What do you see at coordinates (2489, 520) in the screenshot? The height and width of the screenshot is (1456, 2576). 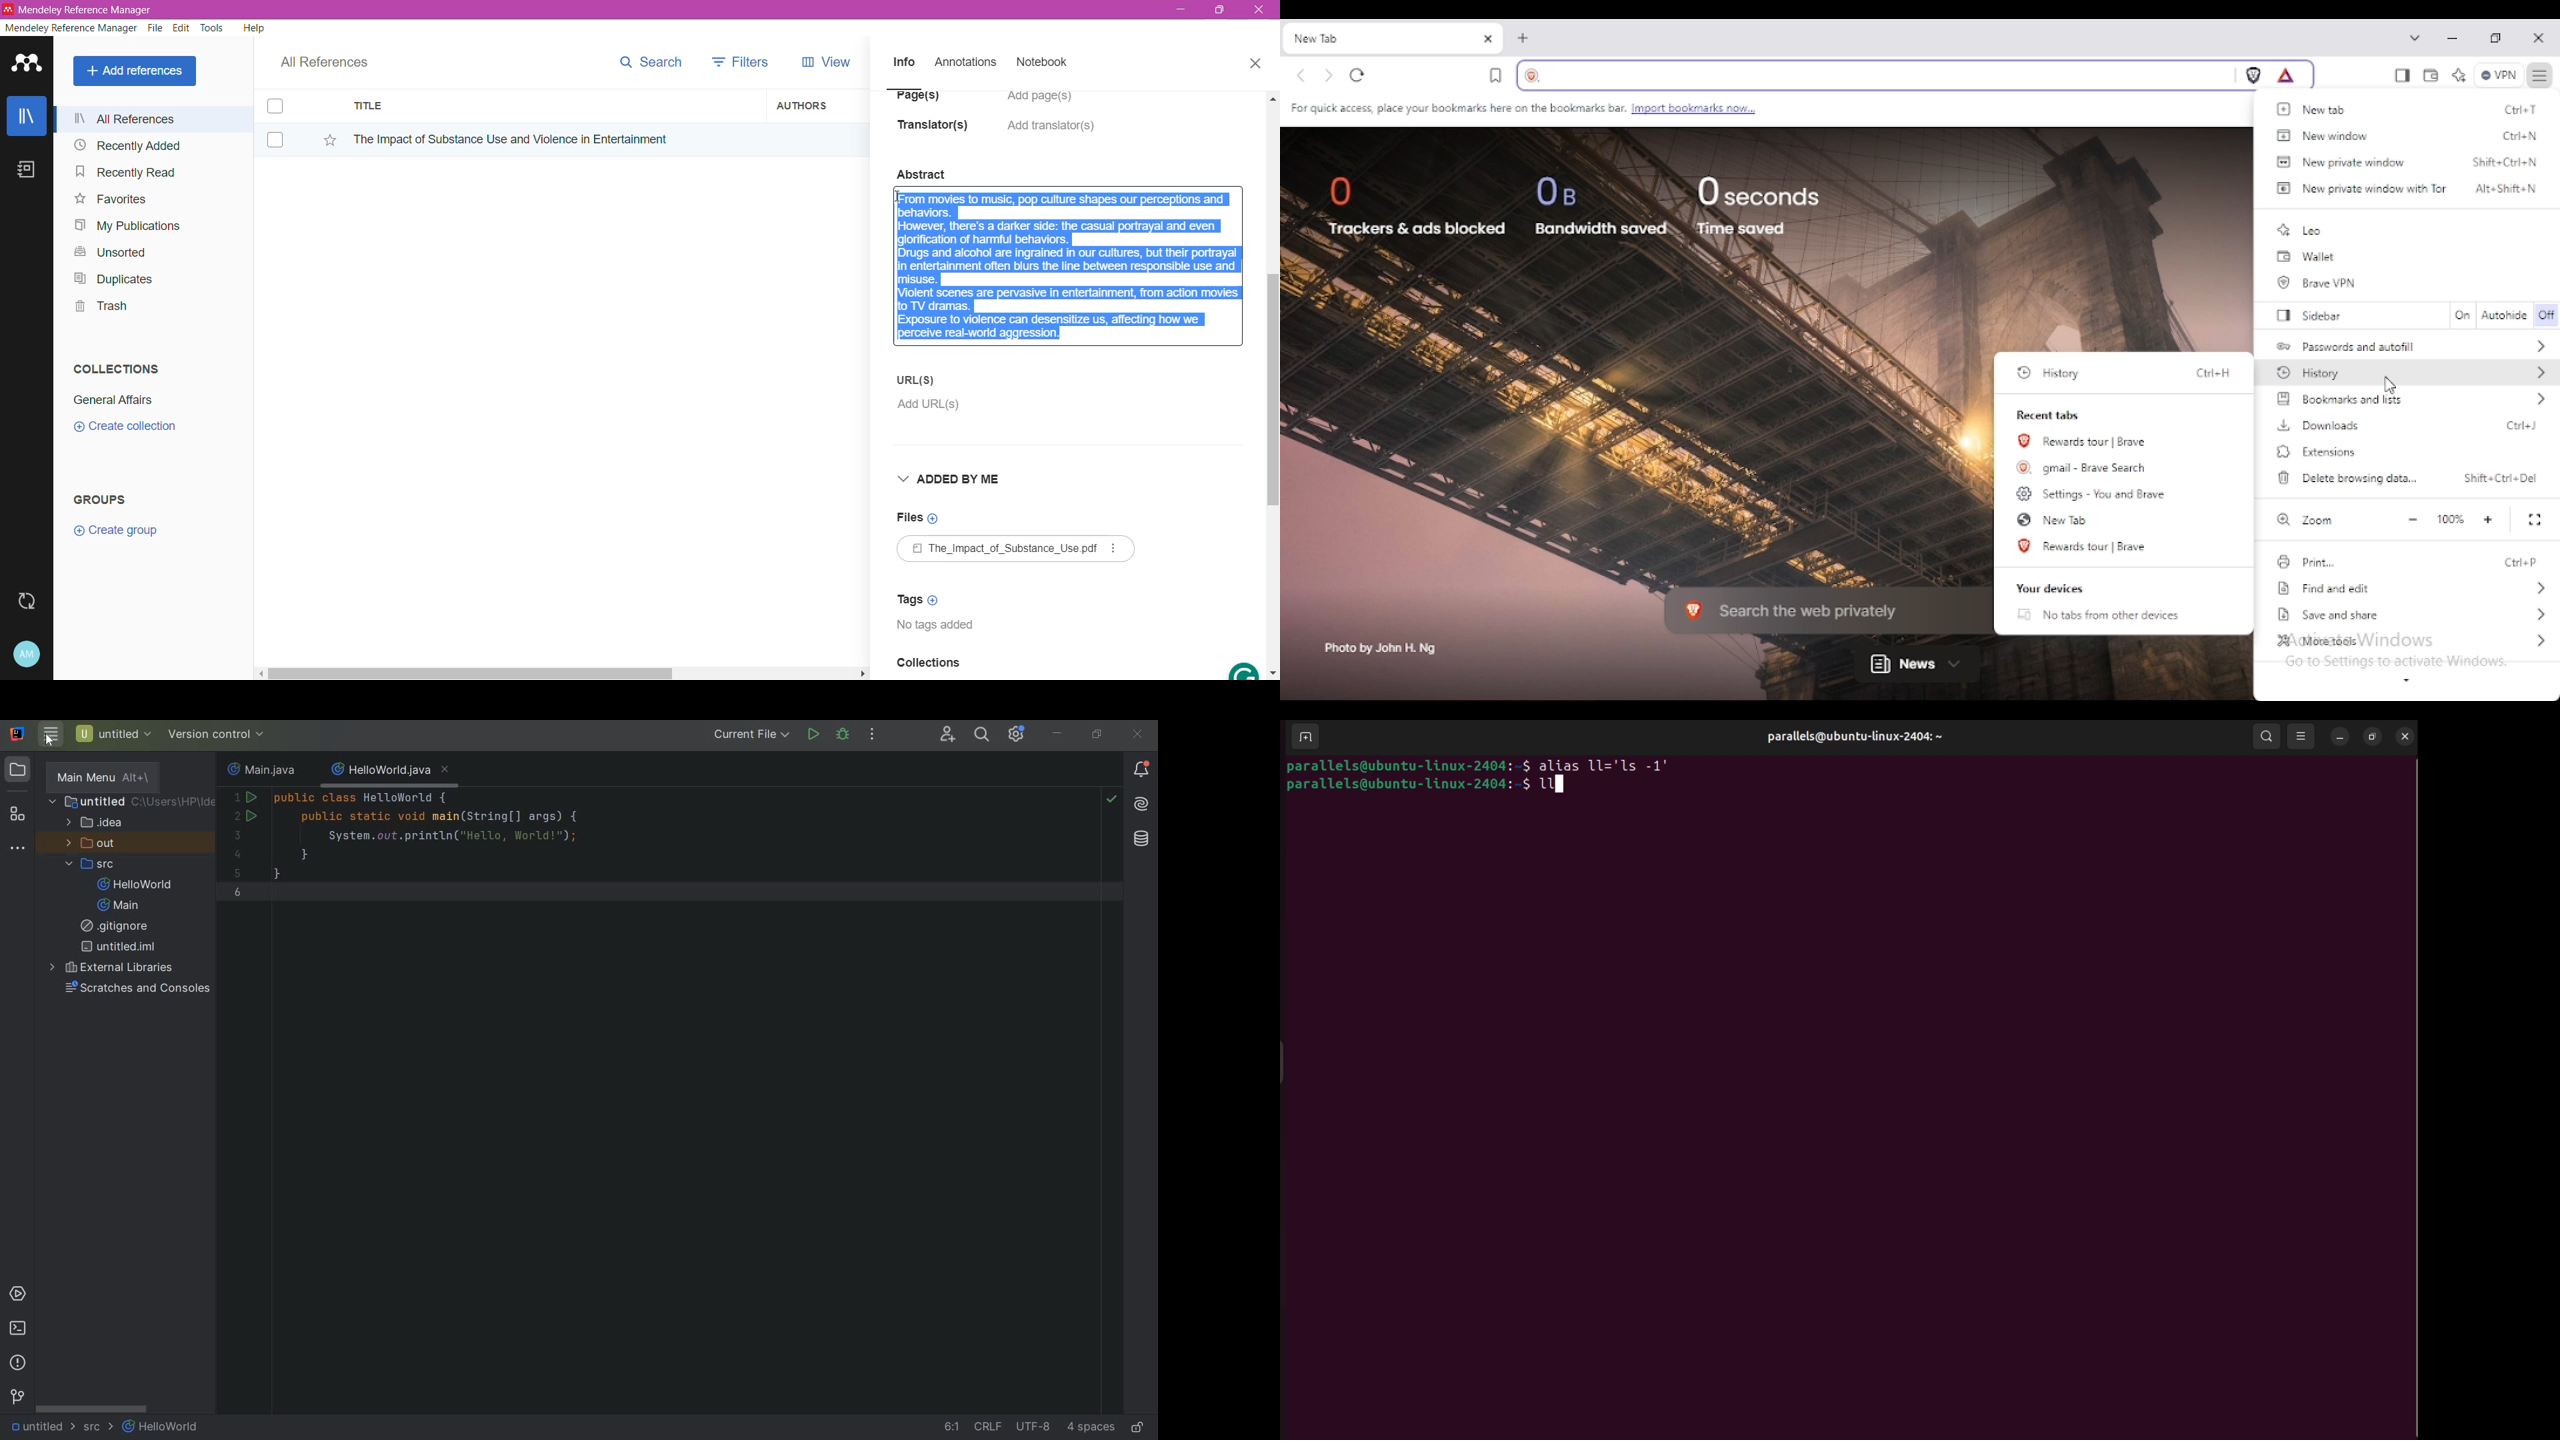 I see `make text larger` at bounding box center [2489, 520].